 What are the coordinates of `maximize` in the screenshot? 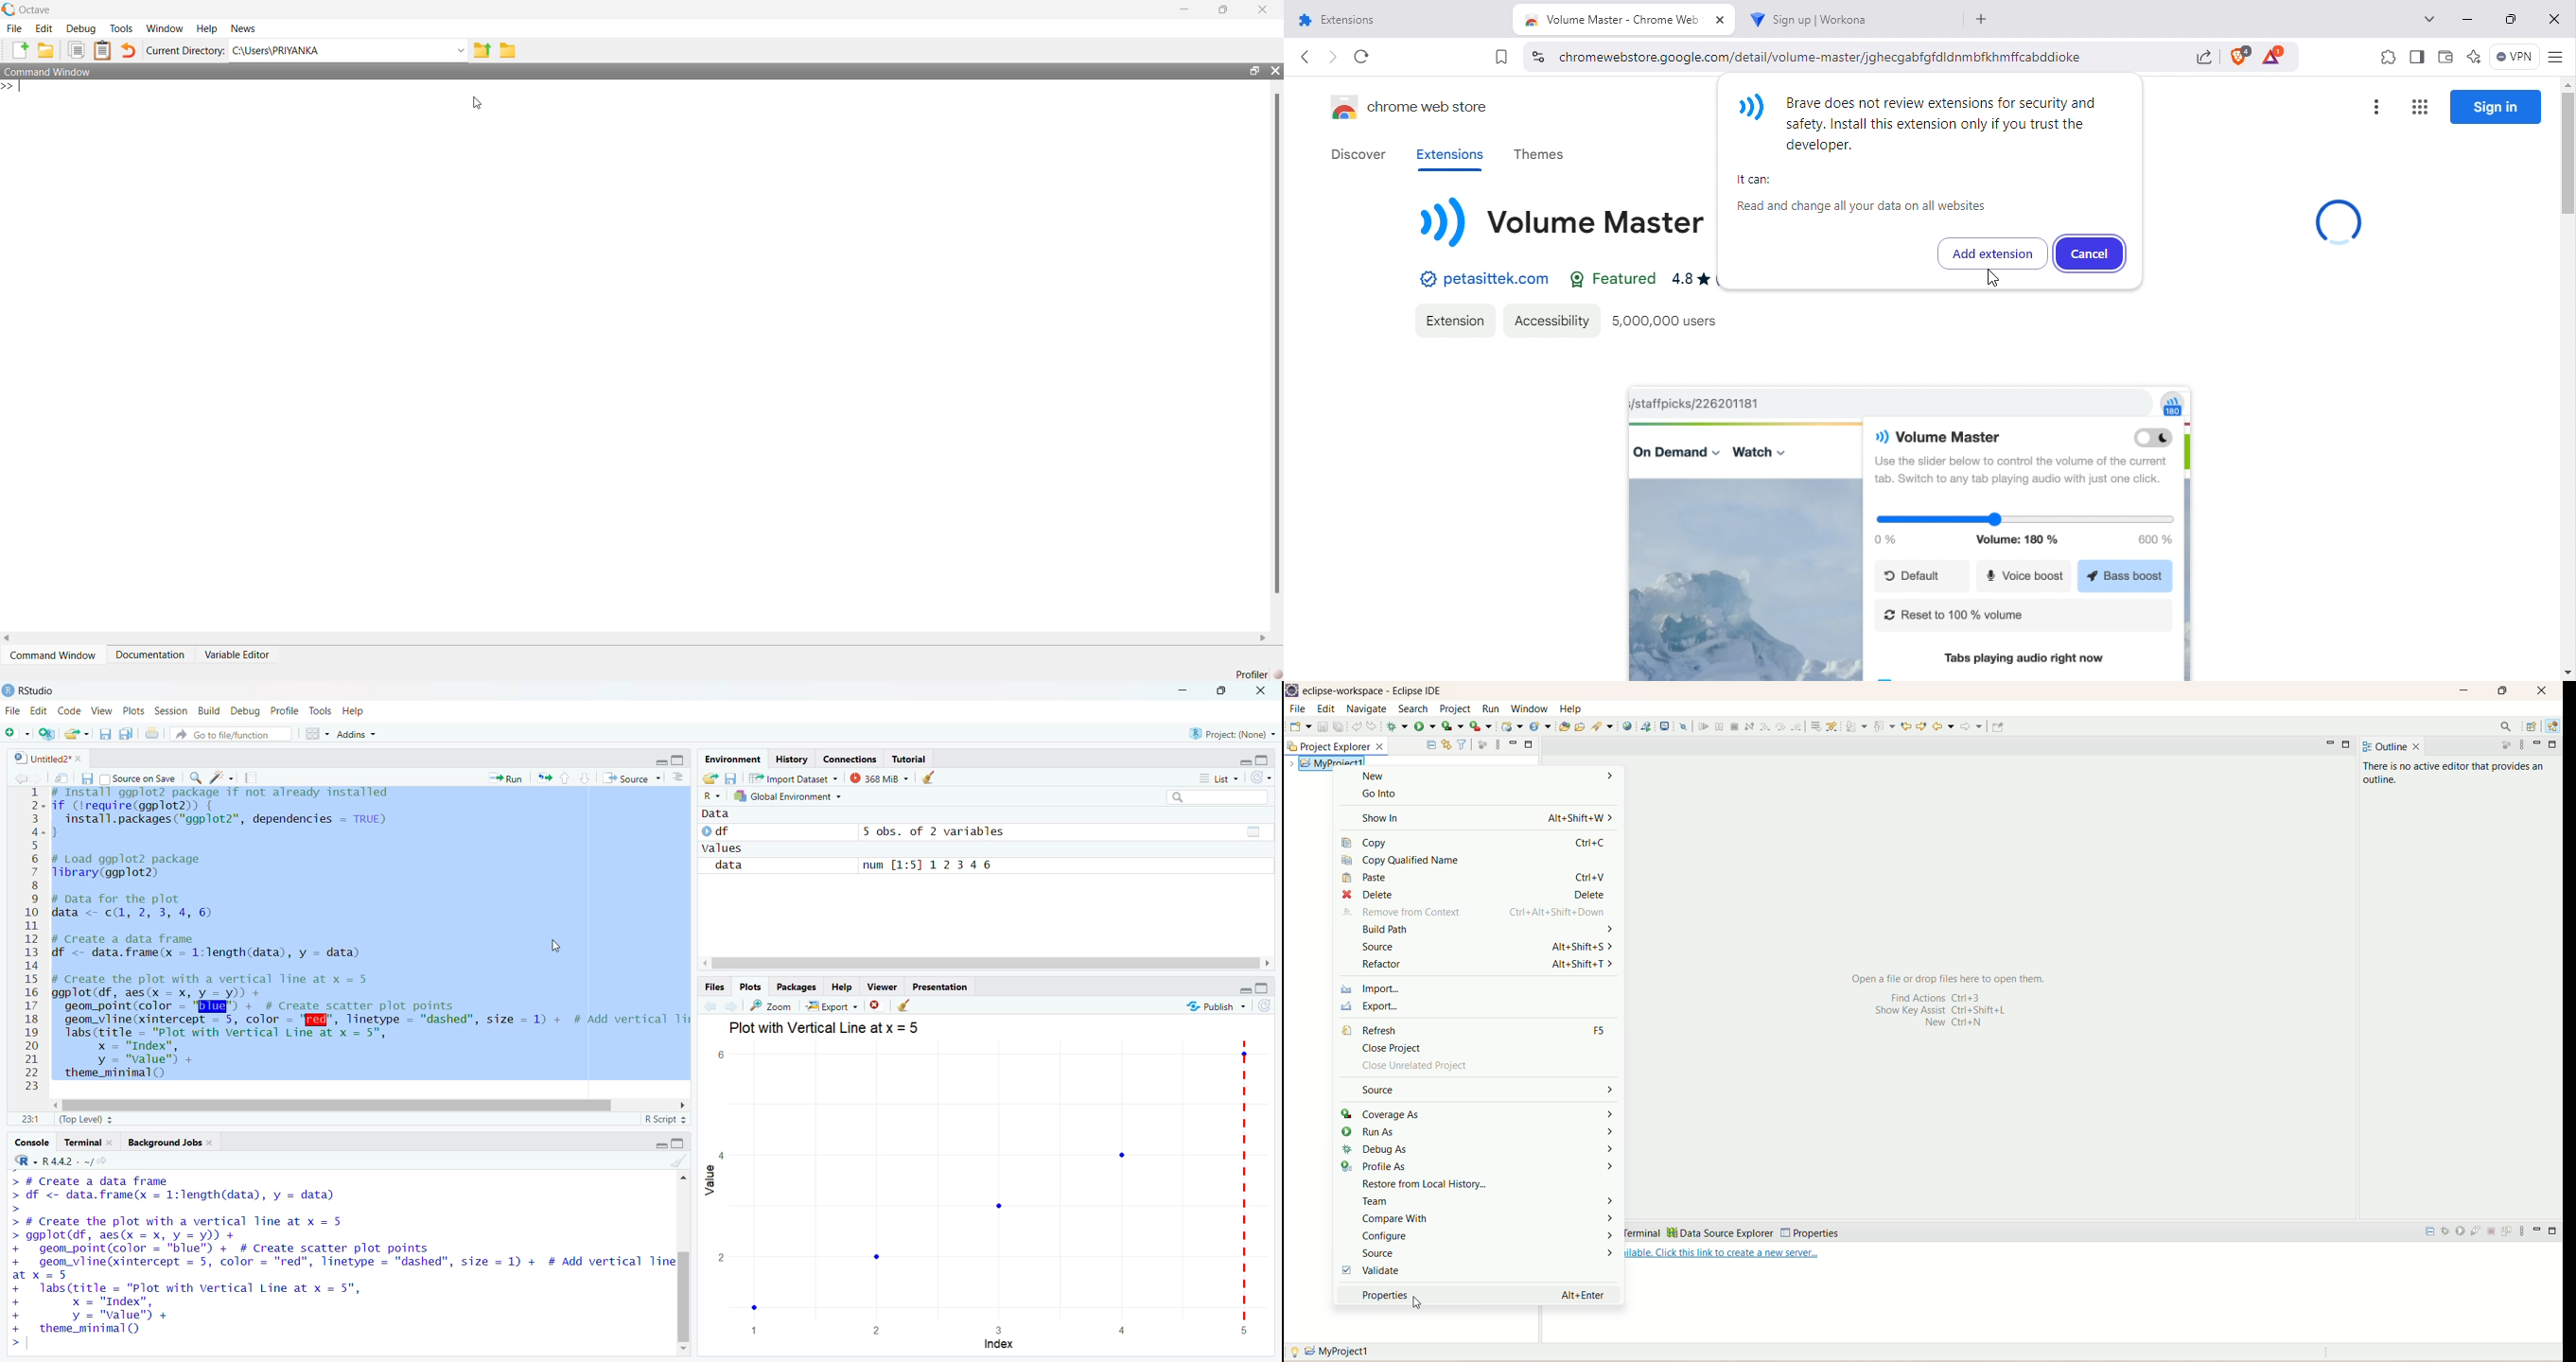 It's located at (2502, 692).